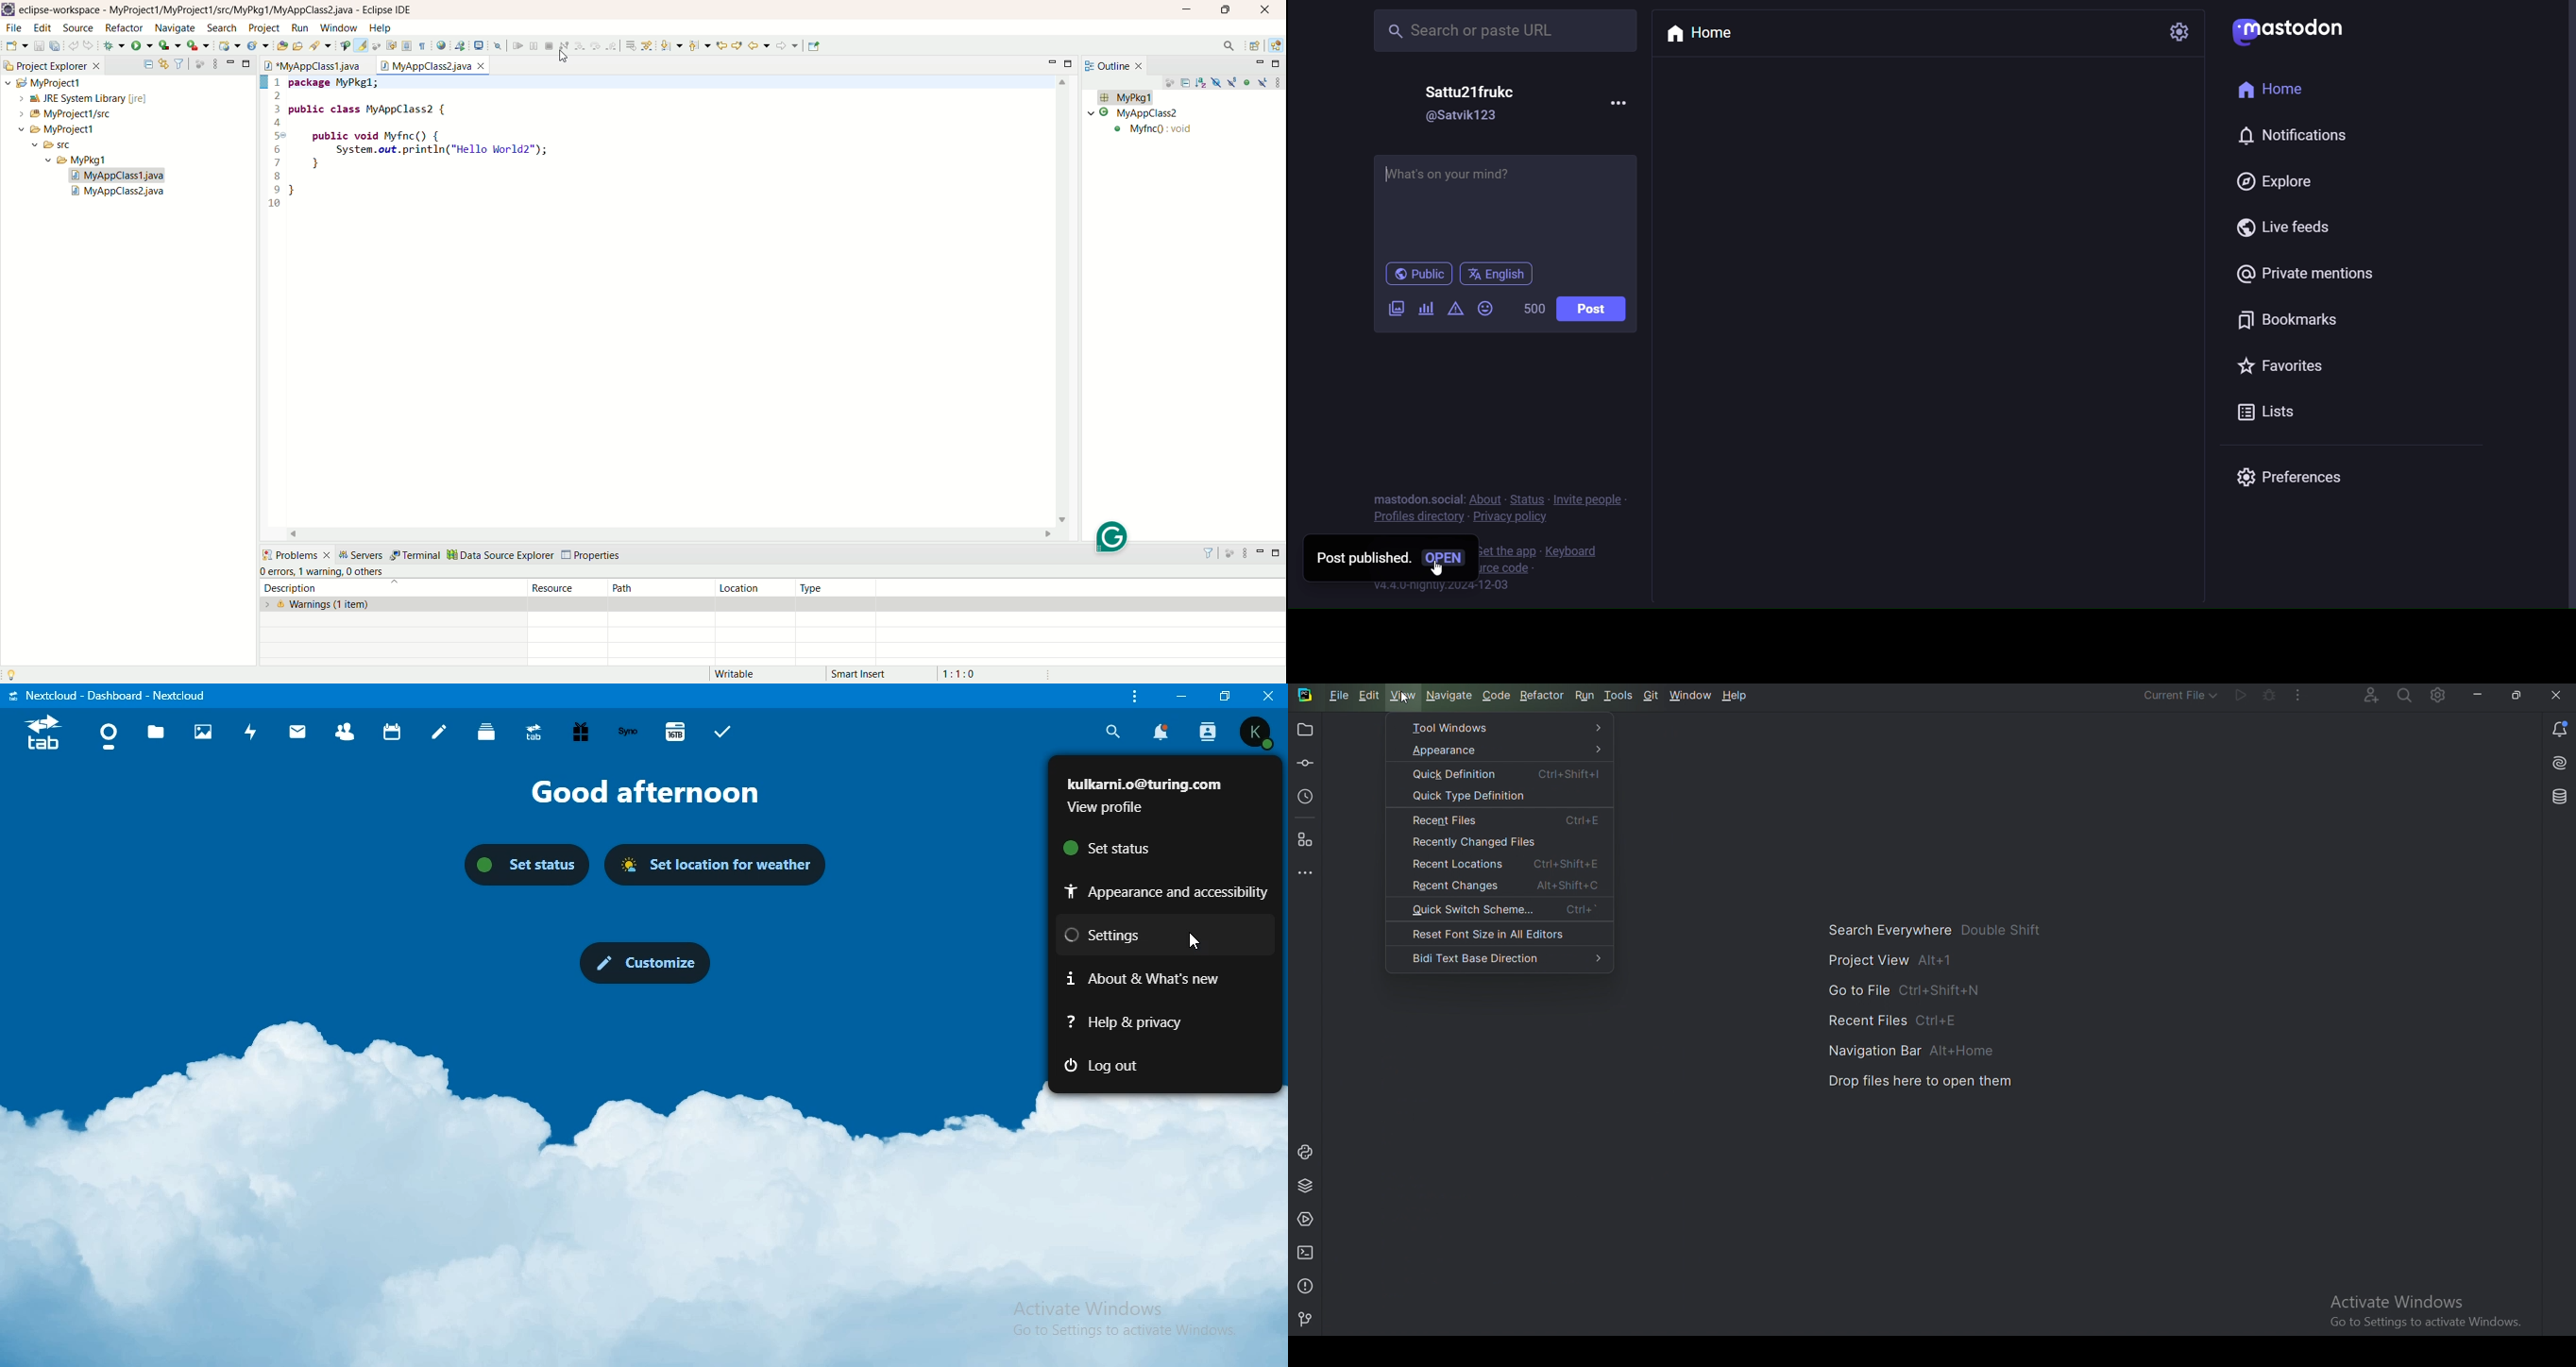 The width and height of the screenshot is (2576, 1372). Describe the element at coordinates (2276, 183) in the screenshot. I see `explore` at that location.